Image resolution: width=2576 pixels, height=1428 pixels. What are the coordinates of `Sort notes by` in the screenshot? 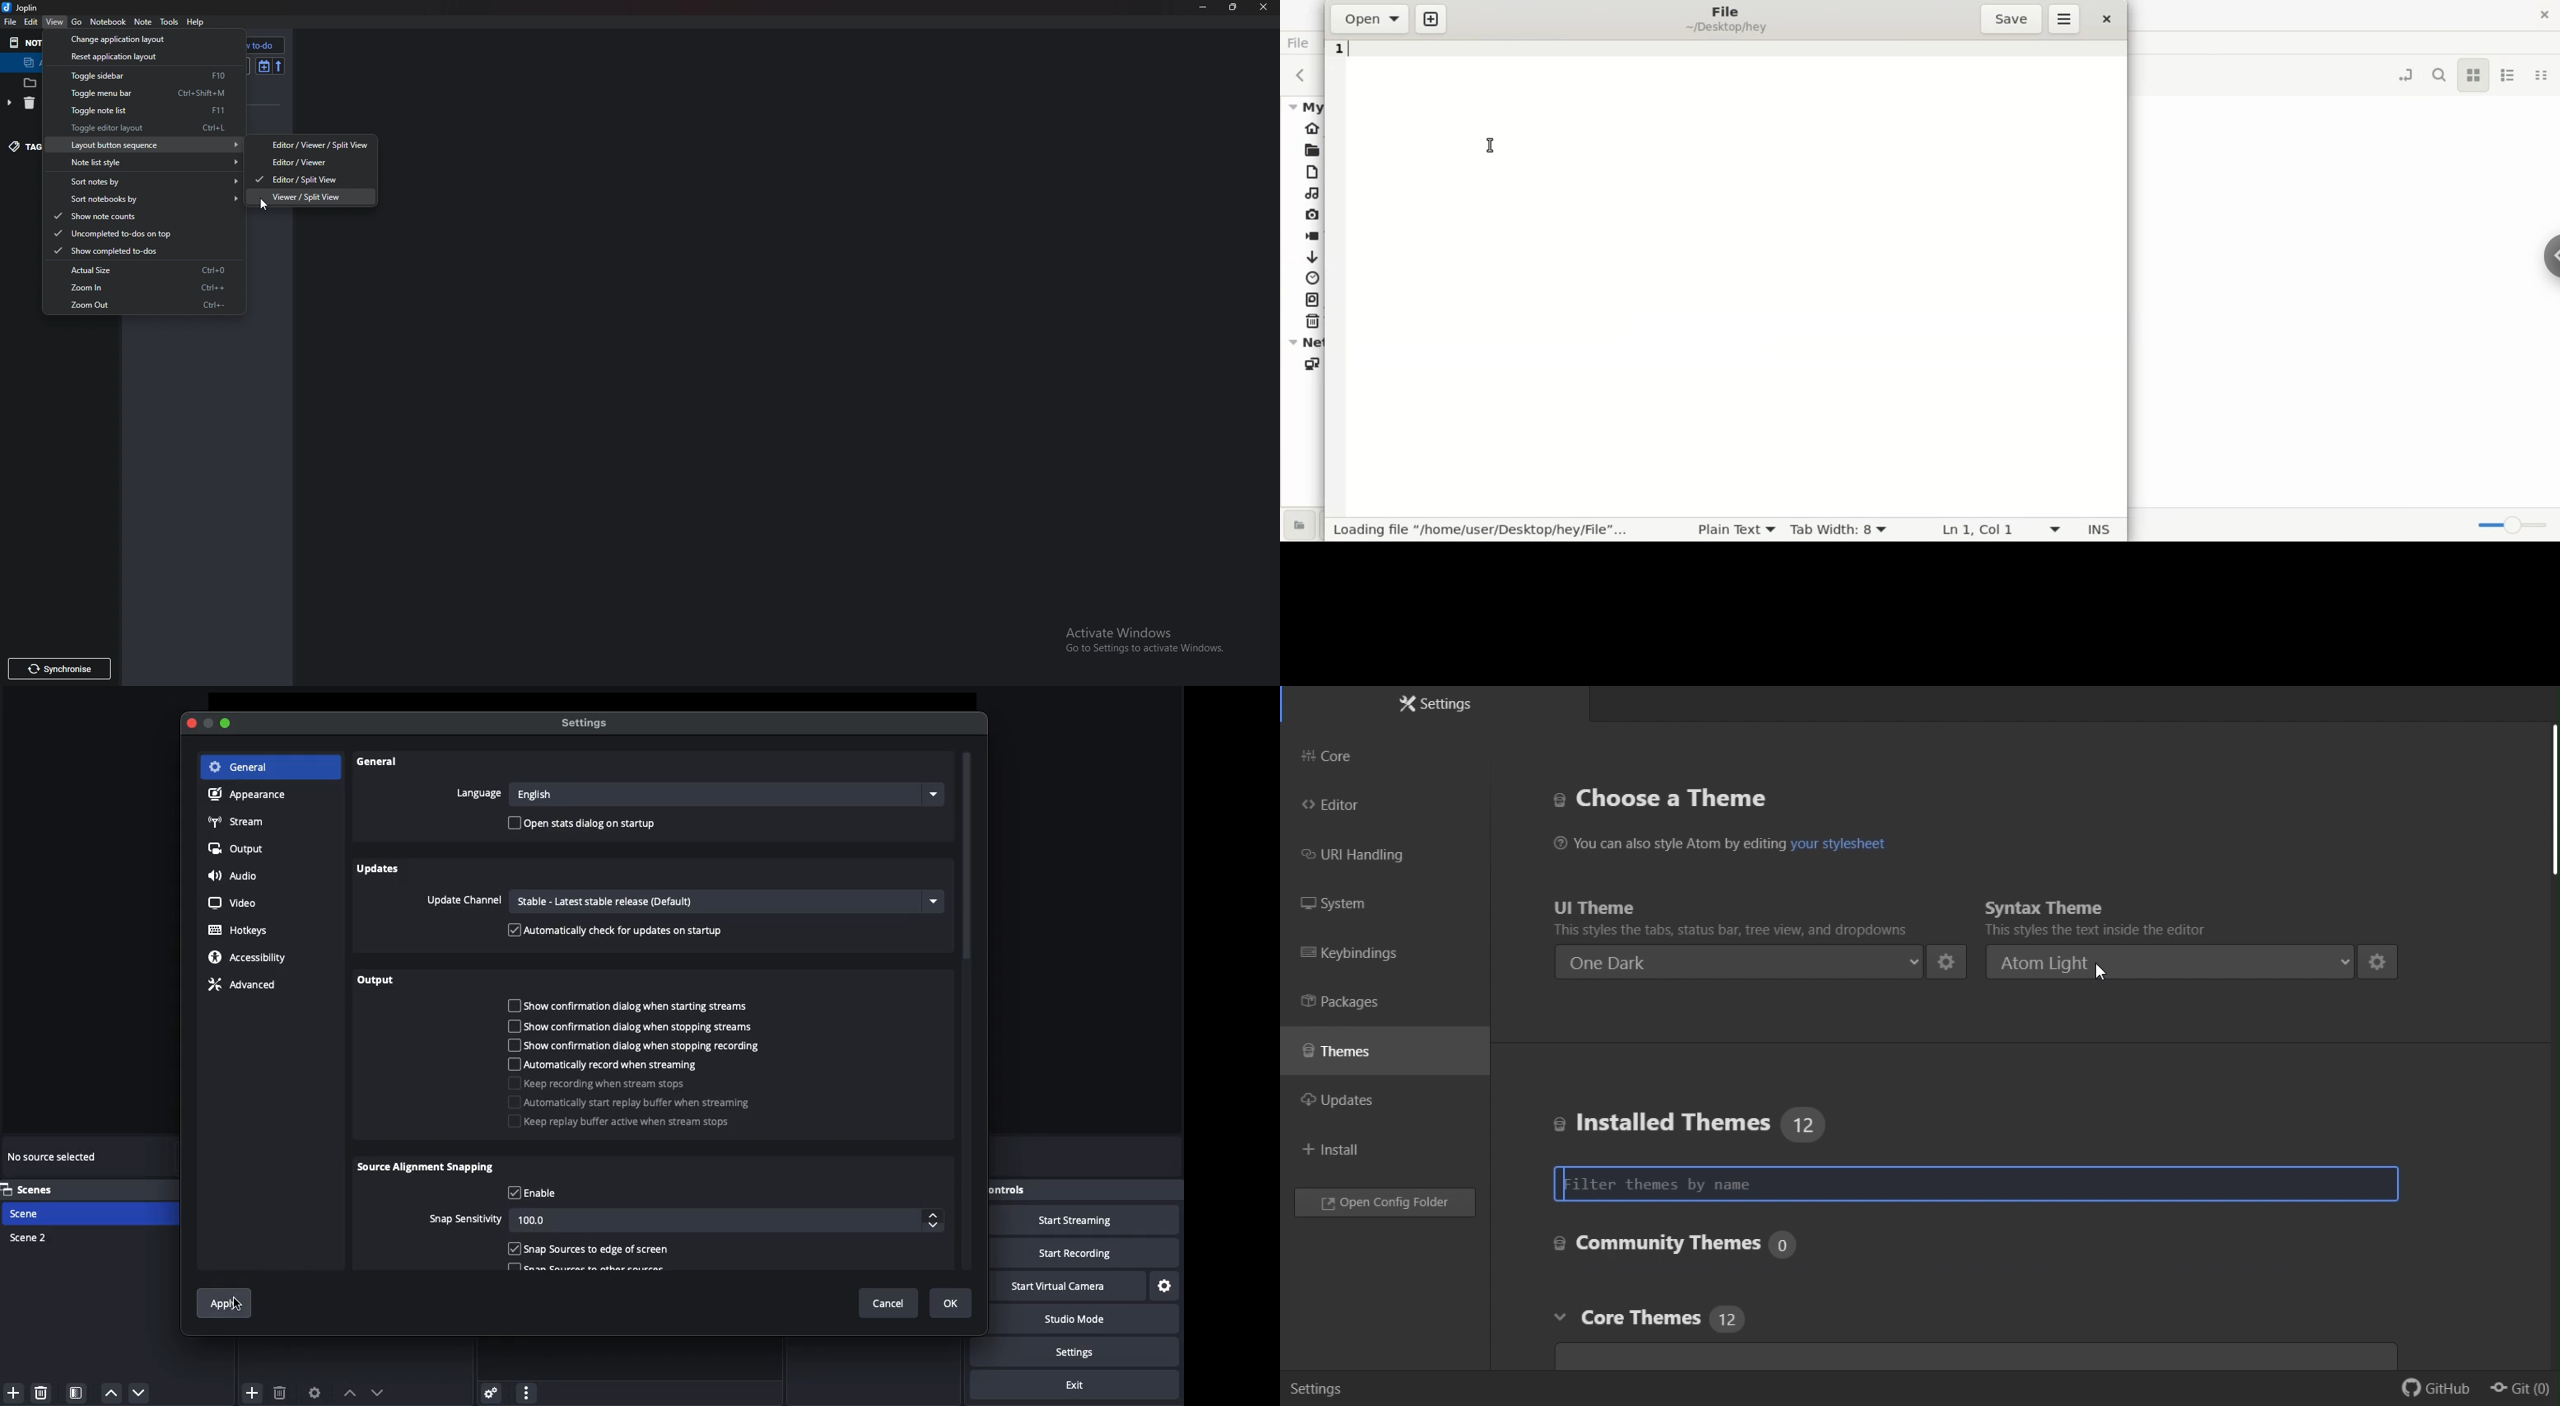 It's located at (146, 181).